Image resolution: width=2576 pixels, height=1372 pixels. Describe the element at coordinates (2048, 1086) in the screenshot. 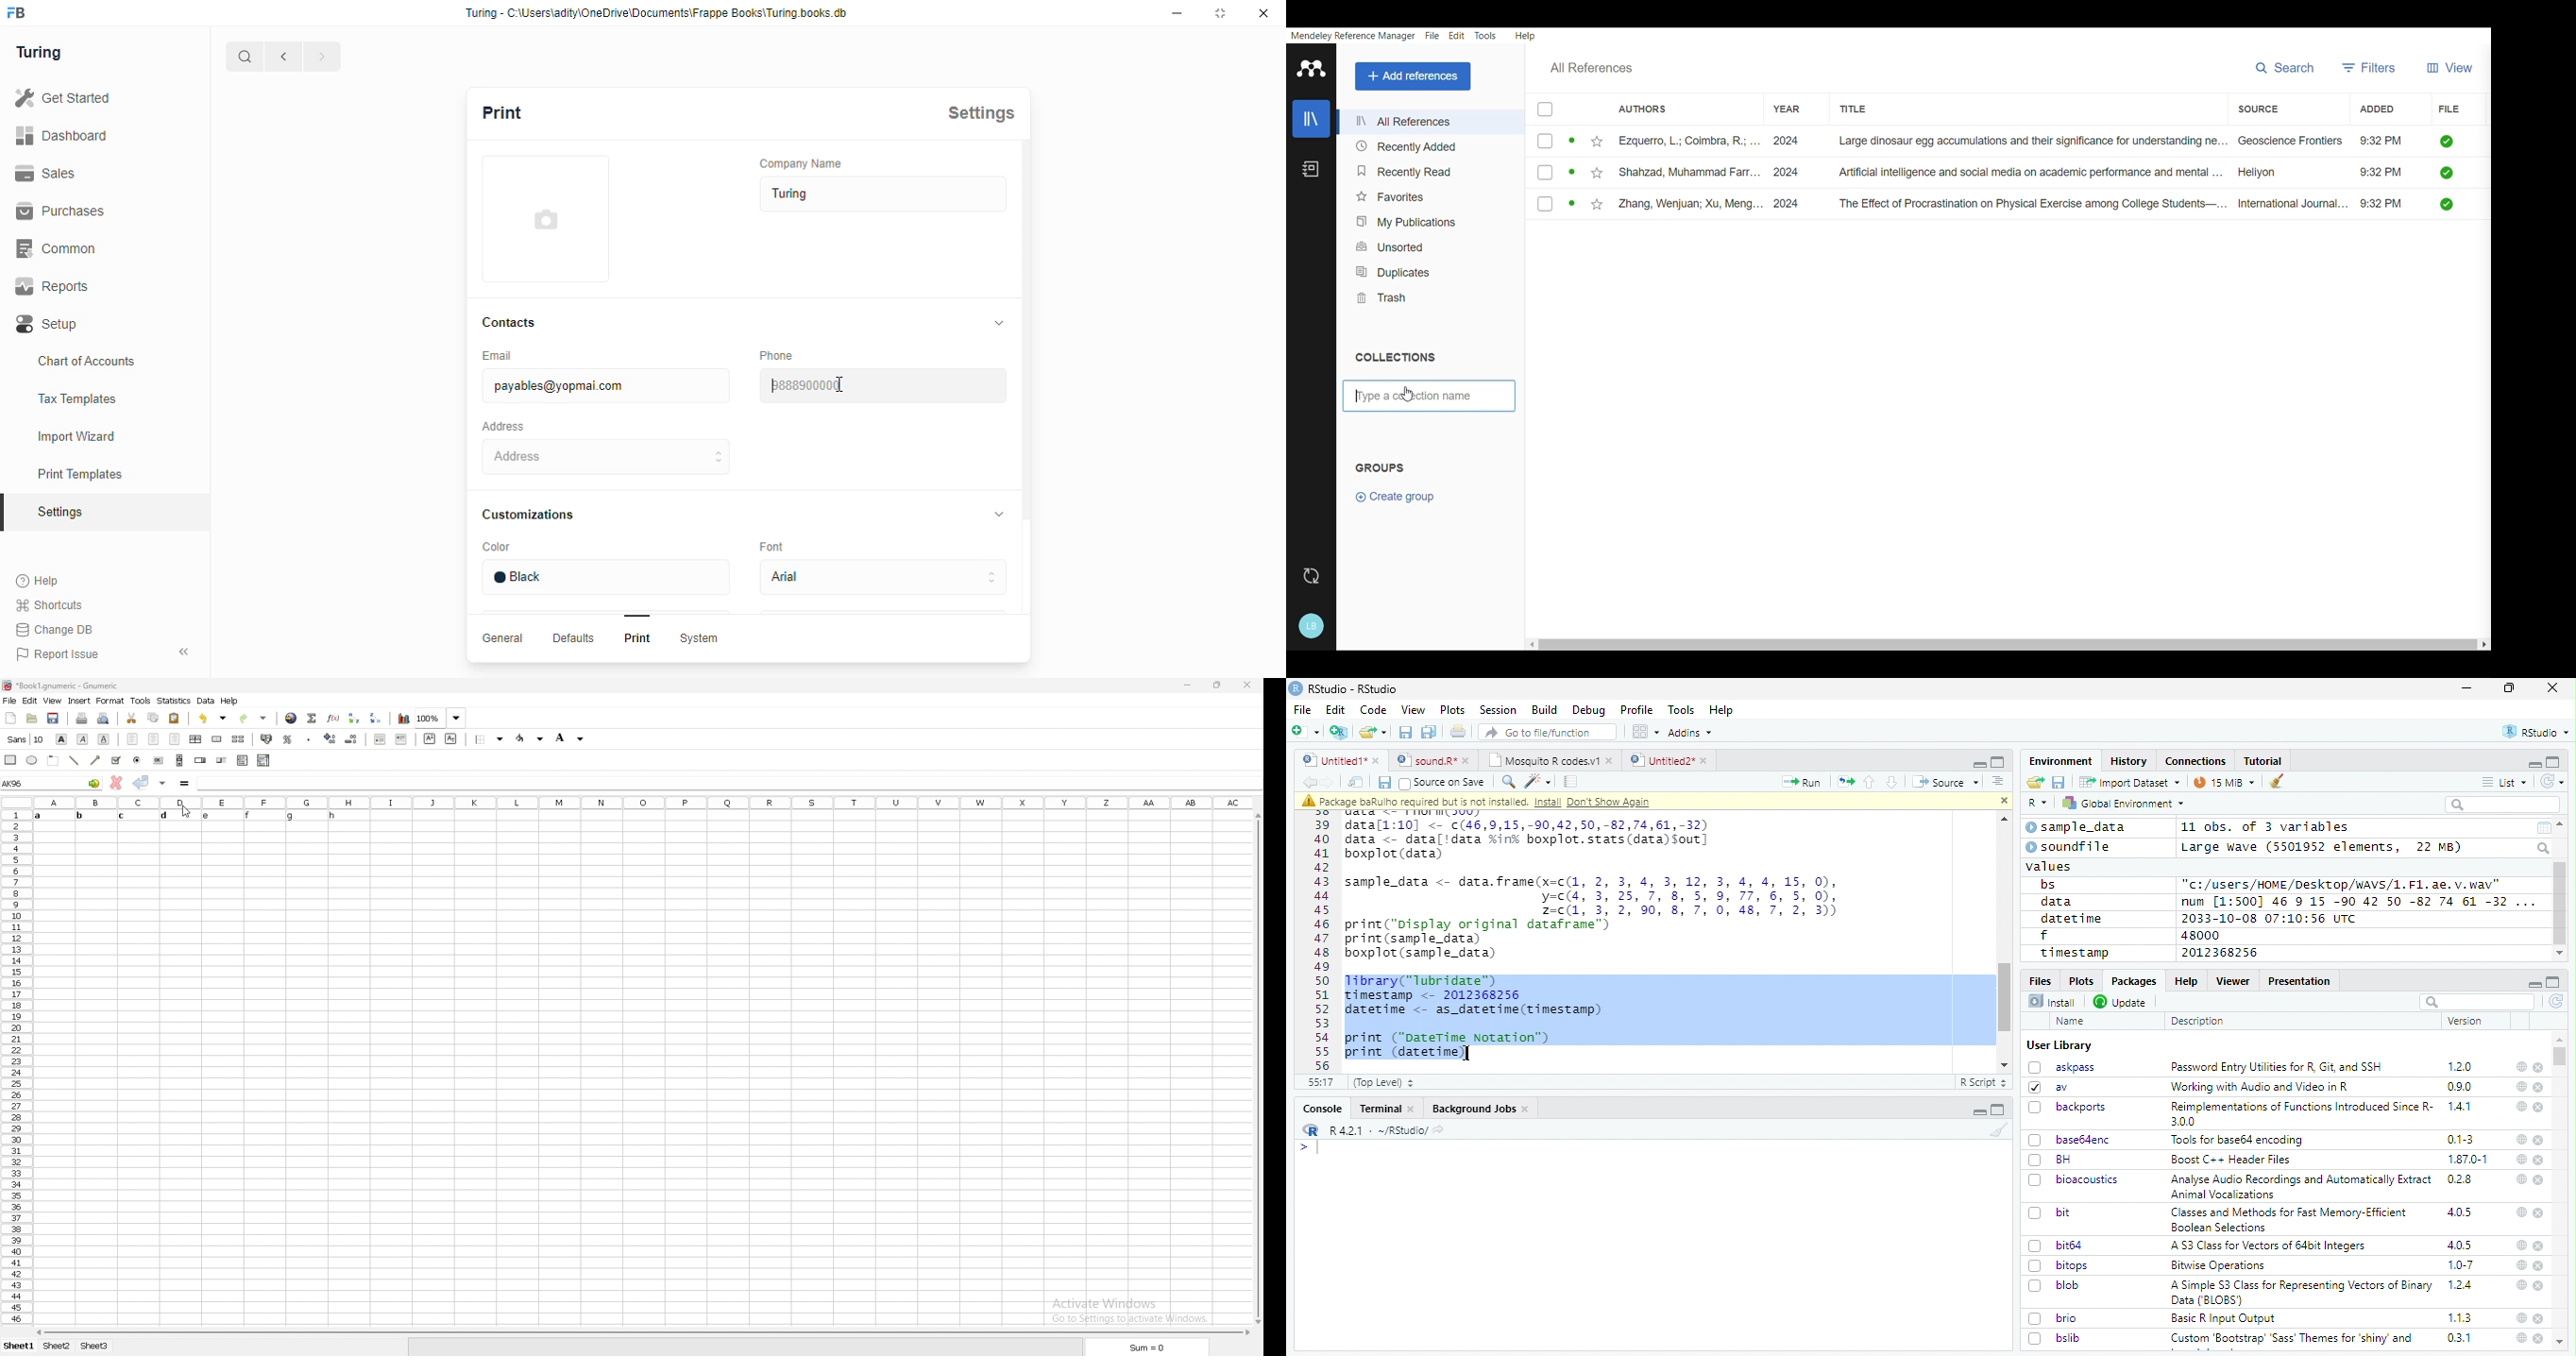

I see `av` at that location.